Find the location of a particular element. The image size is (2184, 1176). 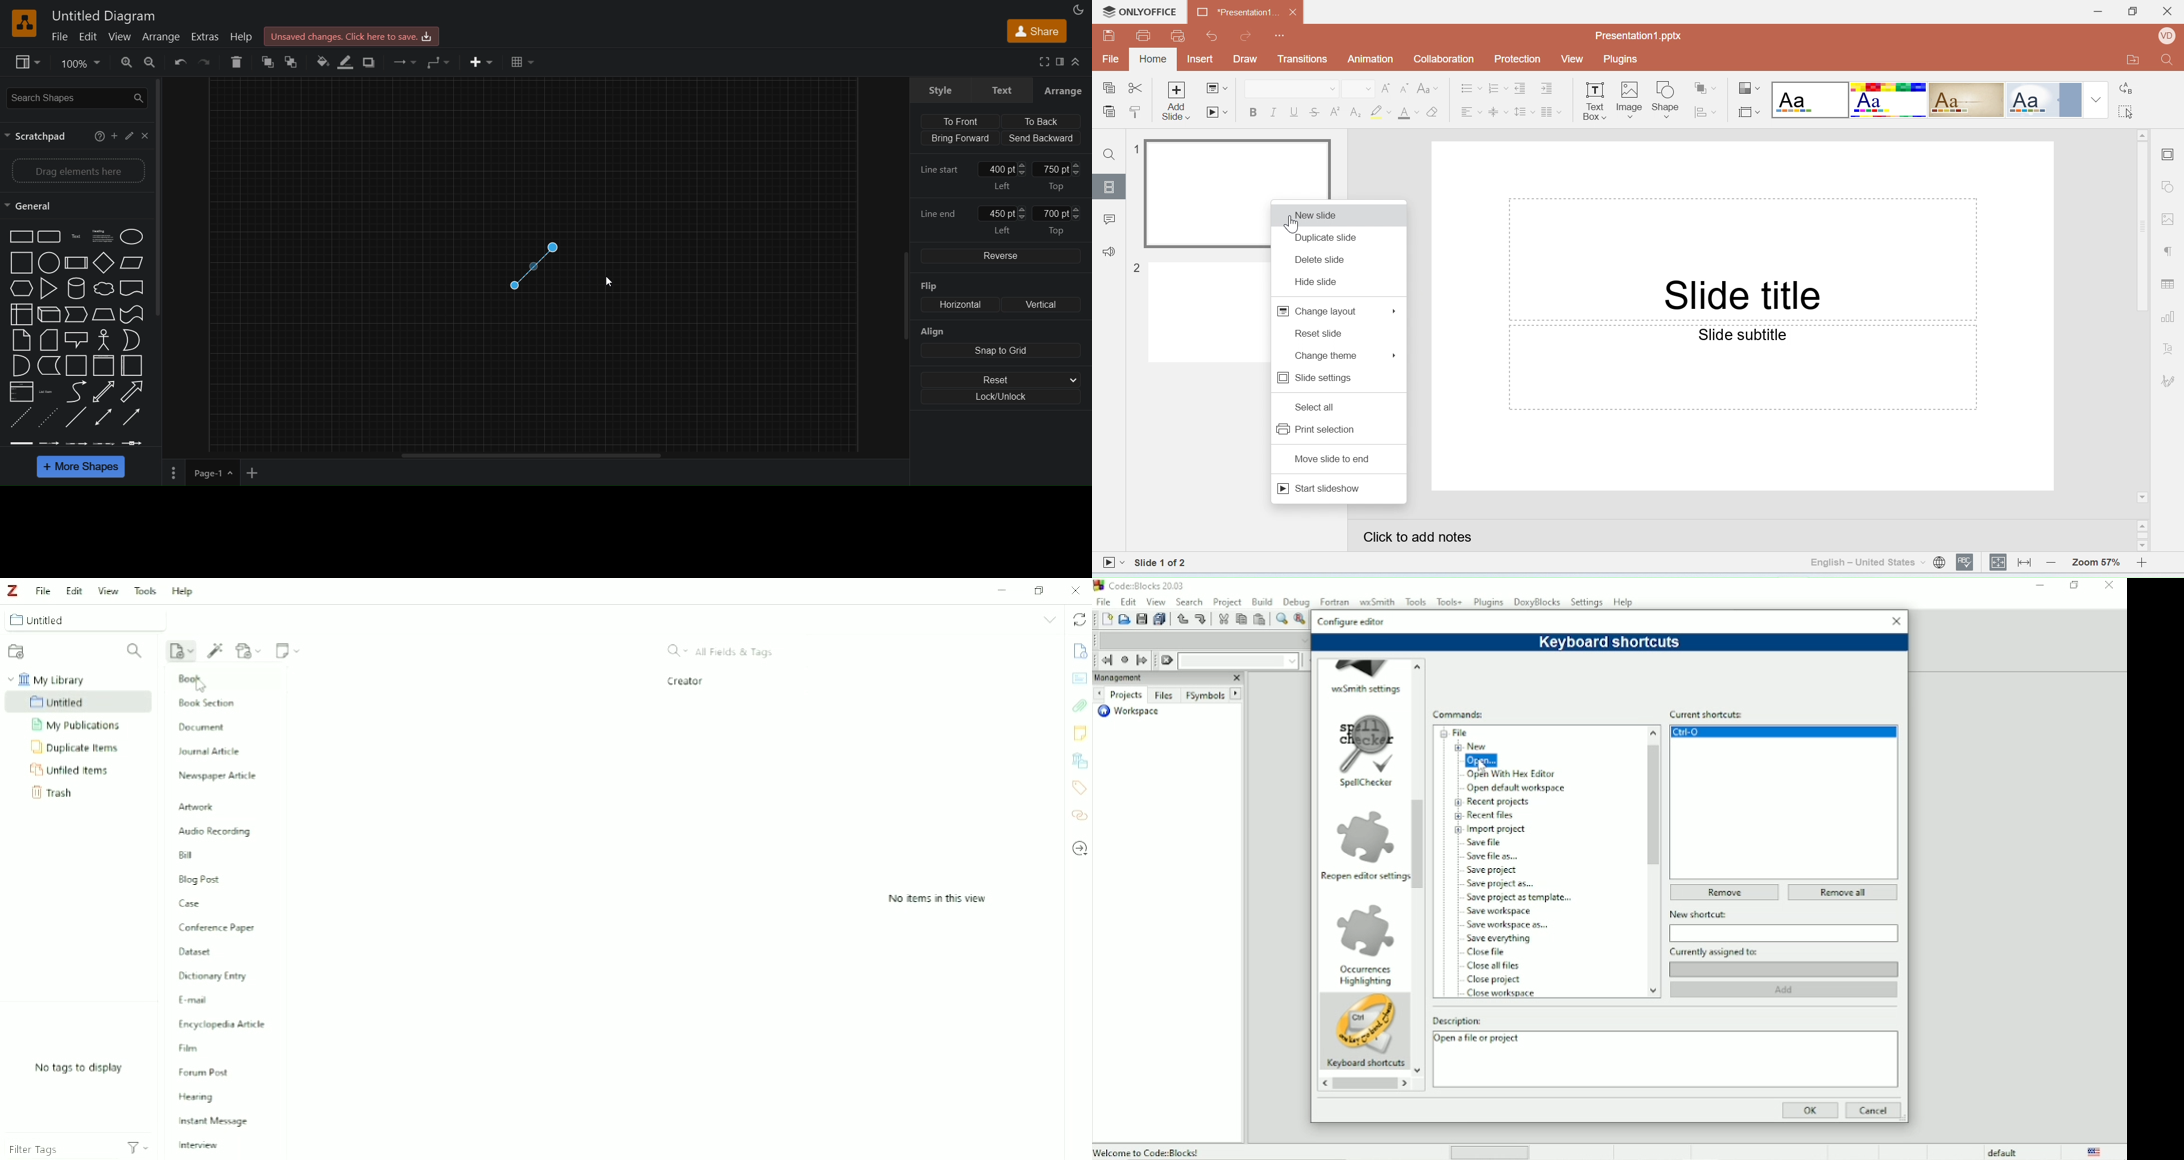

Actor is located at coordinates (104, 340).